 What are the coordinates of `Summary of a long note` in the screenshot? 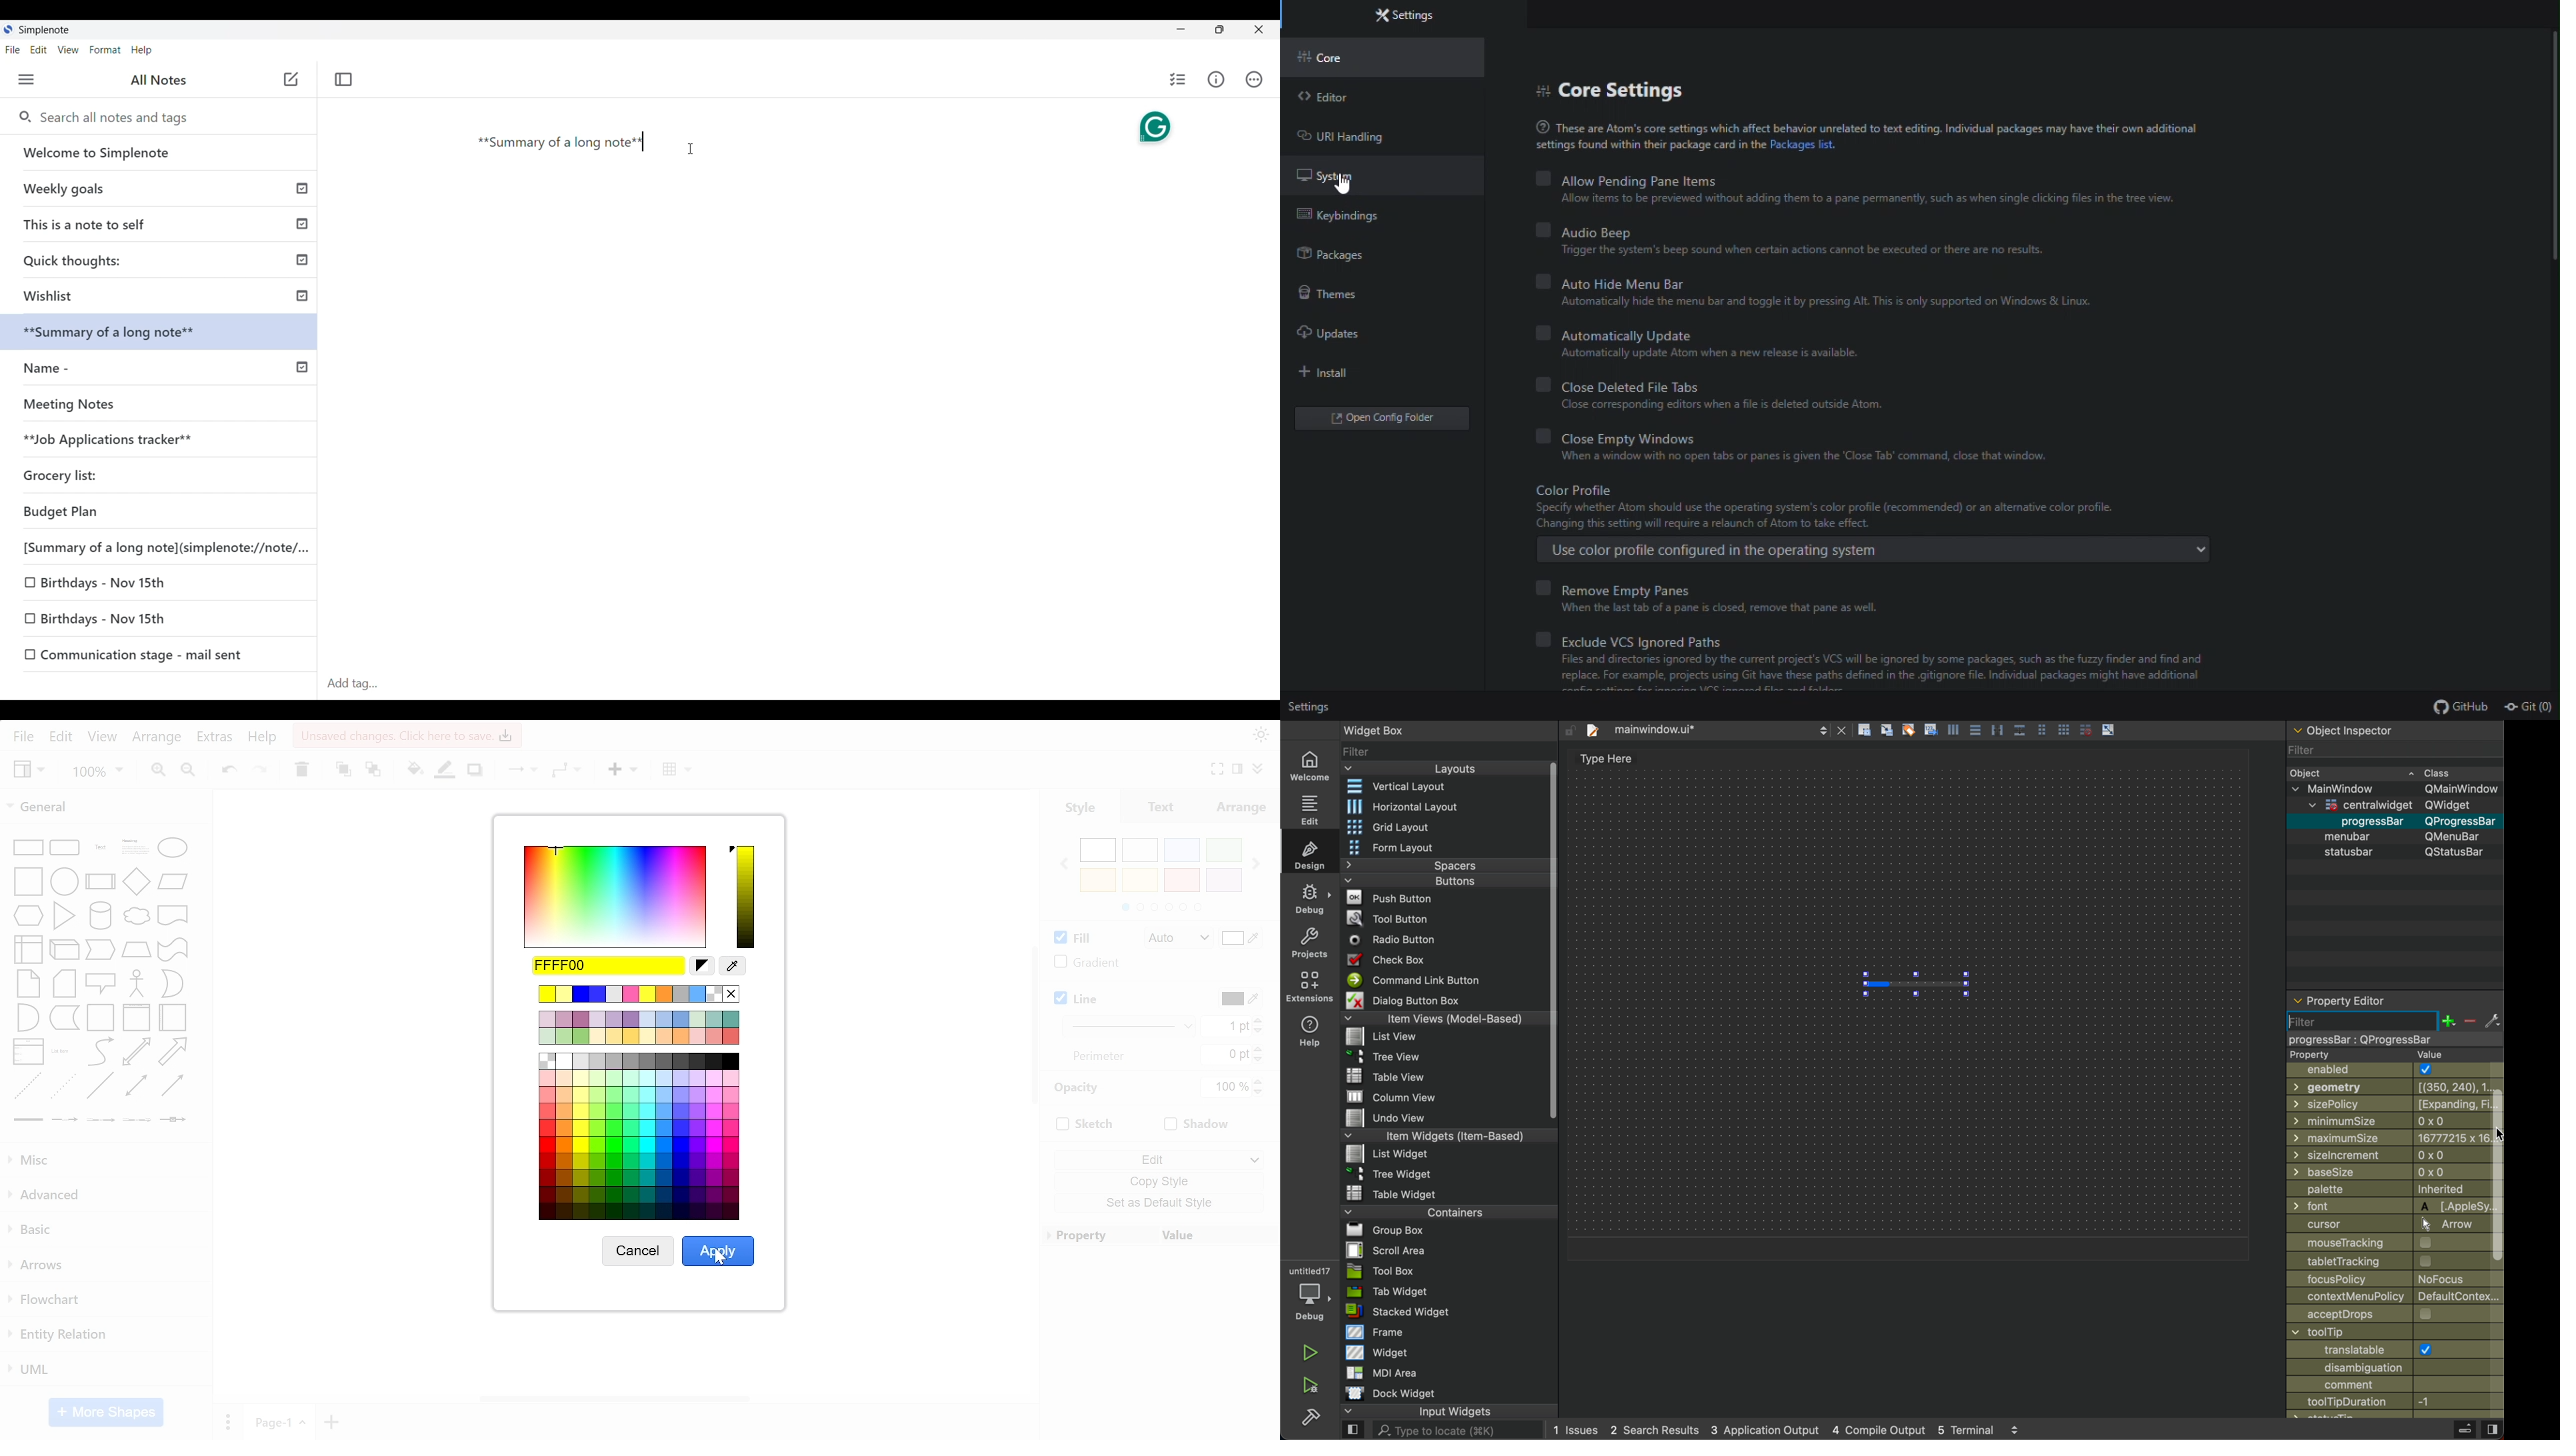 It's located at (561, 143).